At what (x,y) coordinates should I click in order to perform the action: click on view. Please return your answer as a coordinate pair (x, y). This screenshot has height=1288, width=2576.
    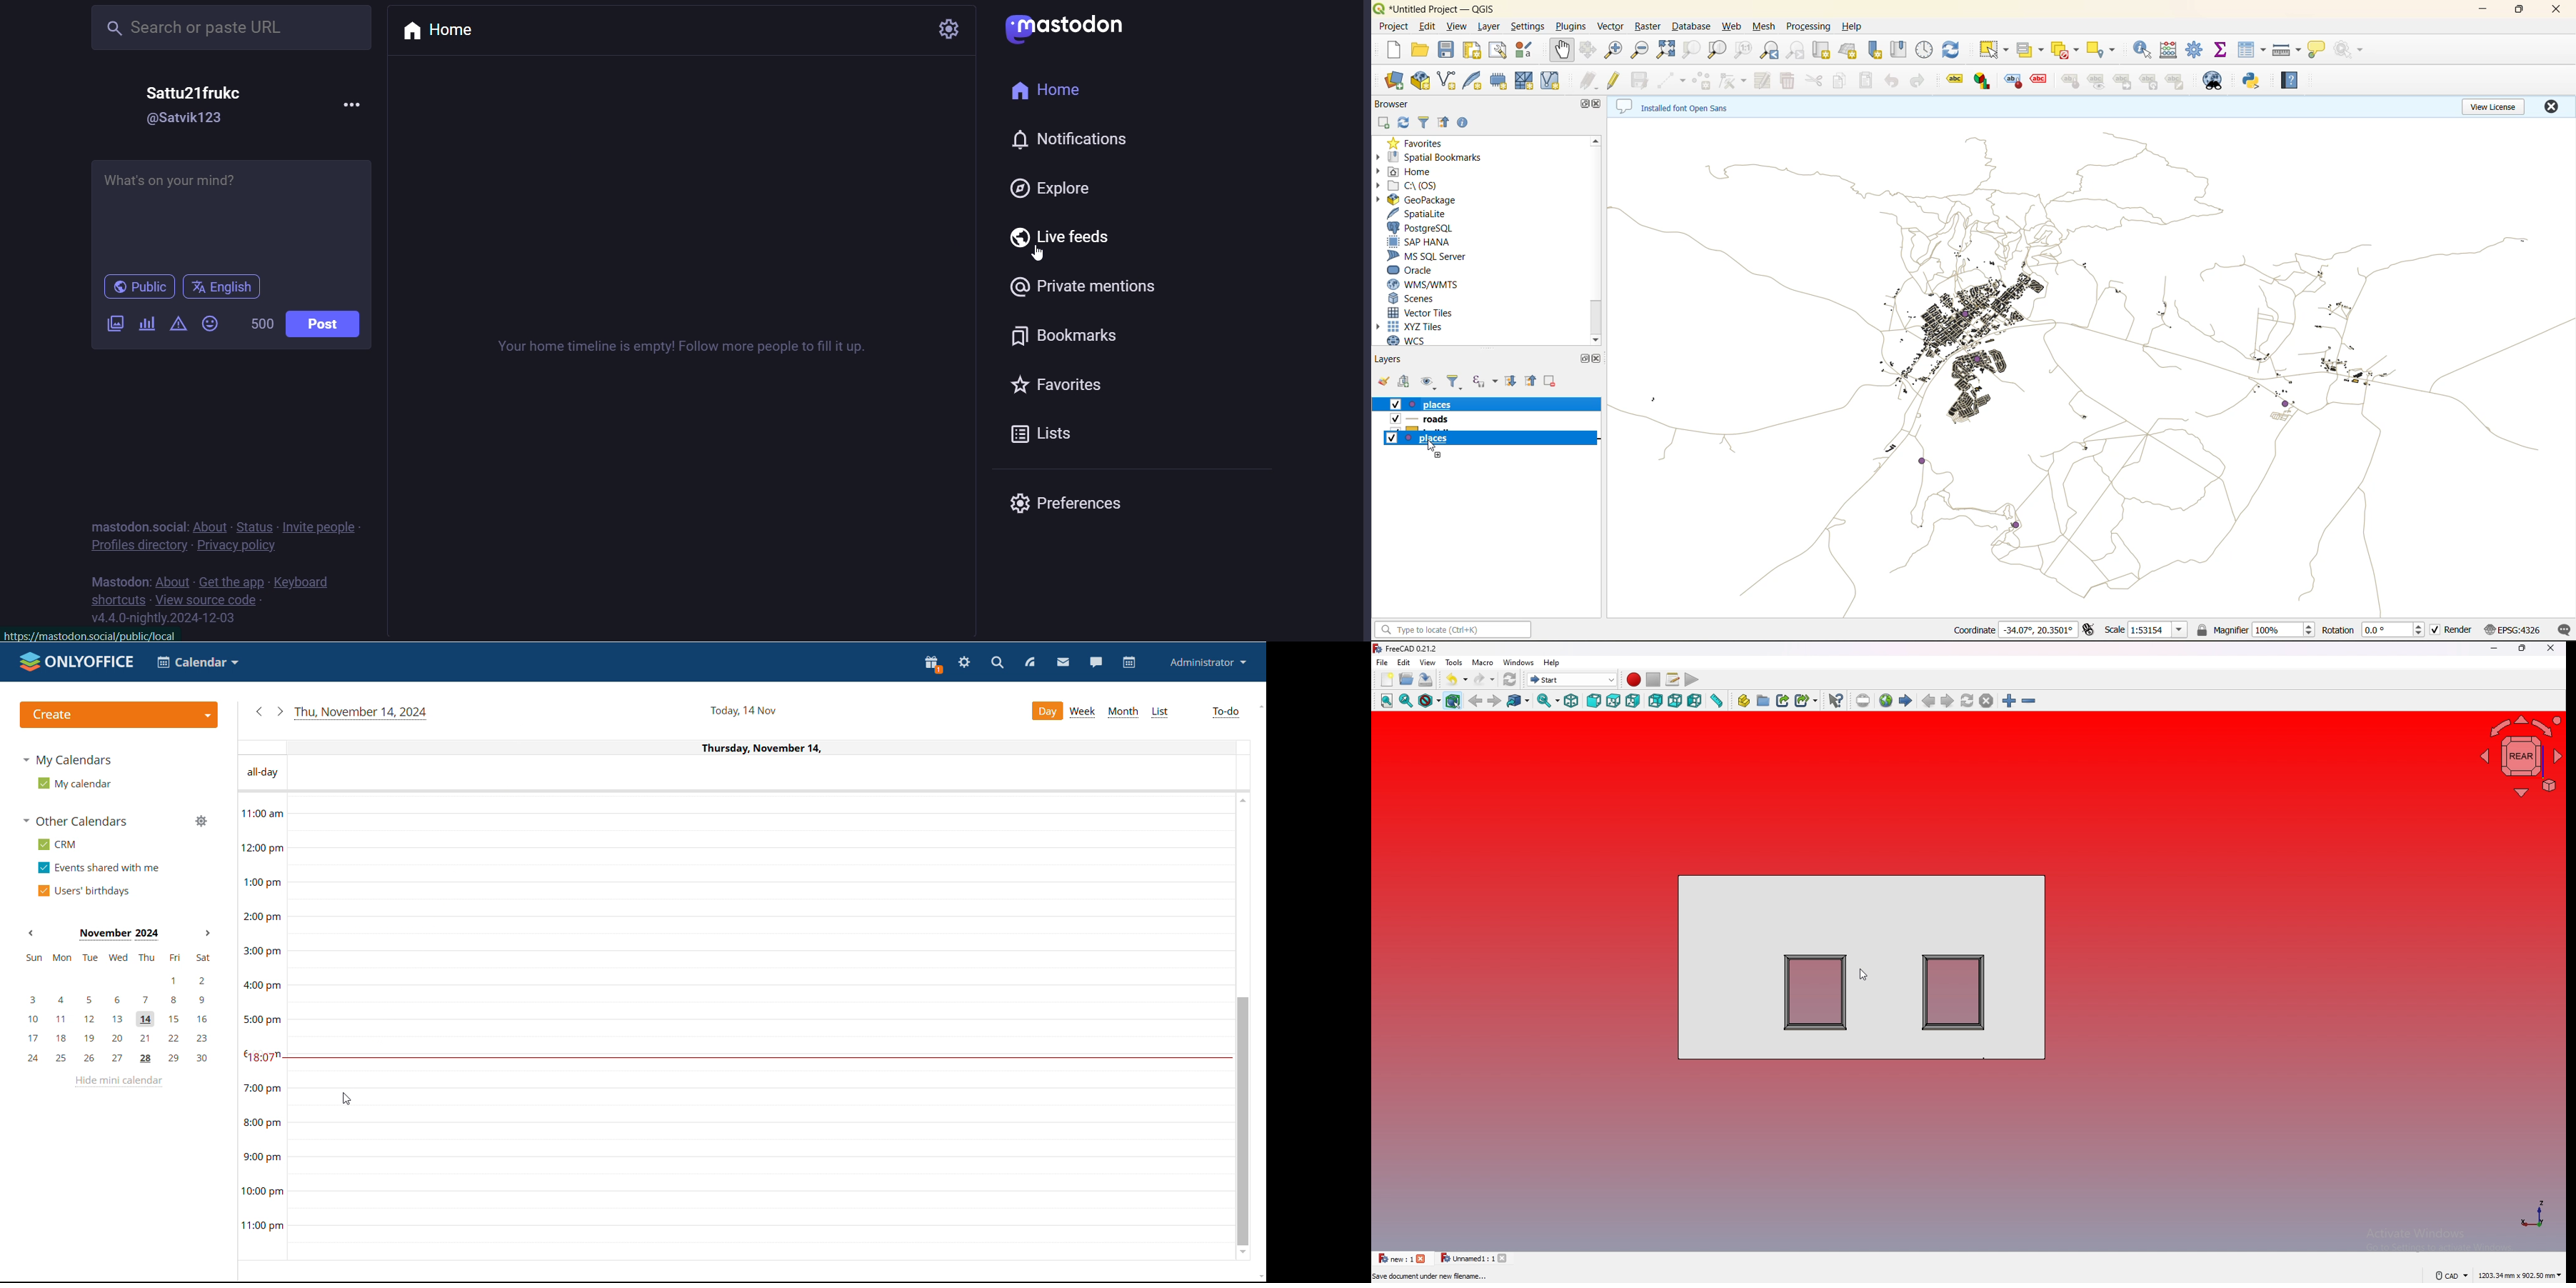
    Looking at the image, I should click on (1427, 662).